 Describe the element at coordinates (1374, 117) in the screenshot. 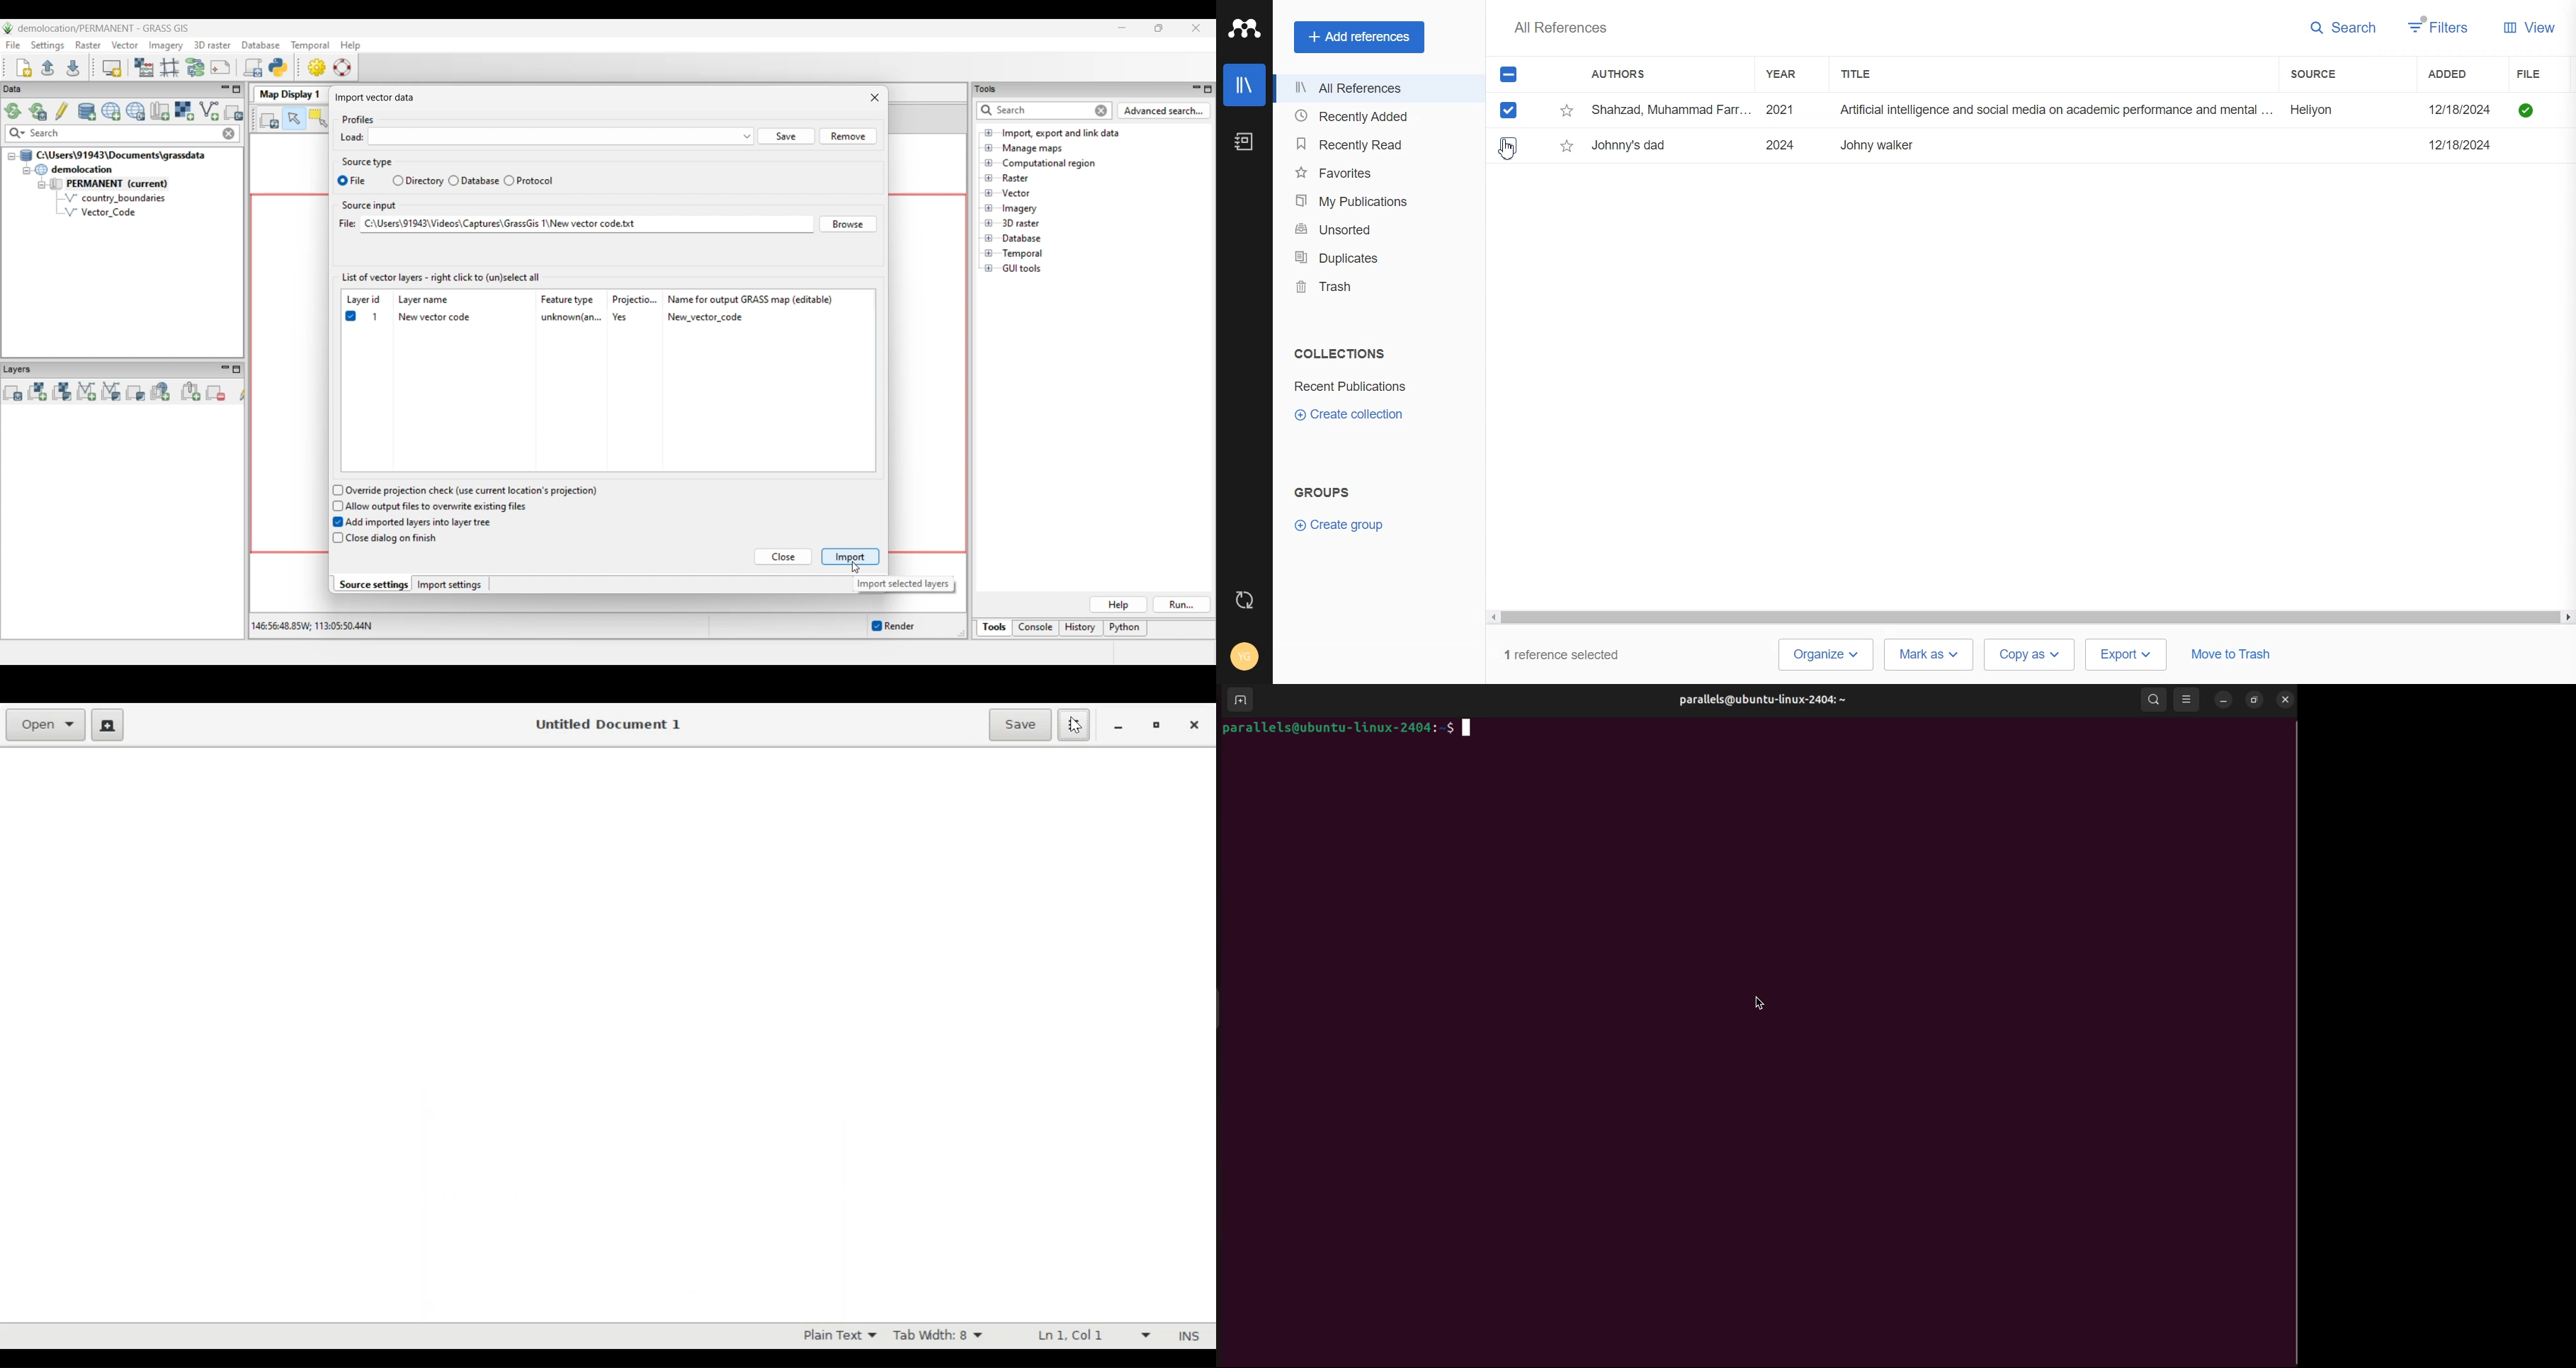

I see `Recently Added` at that location.